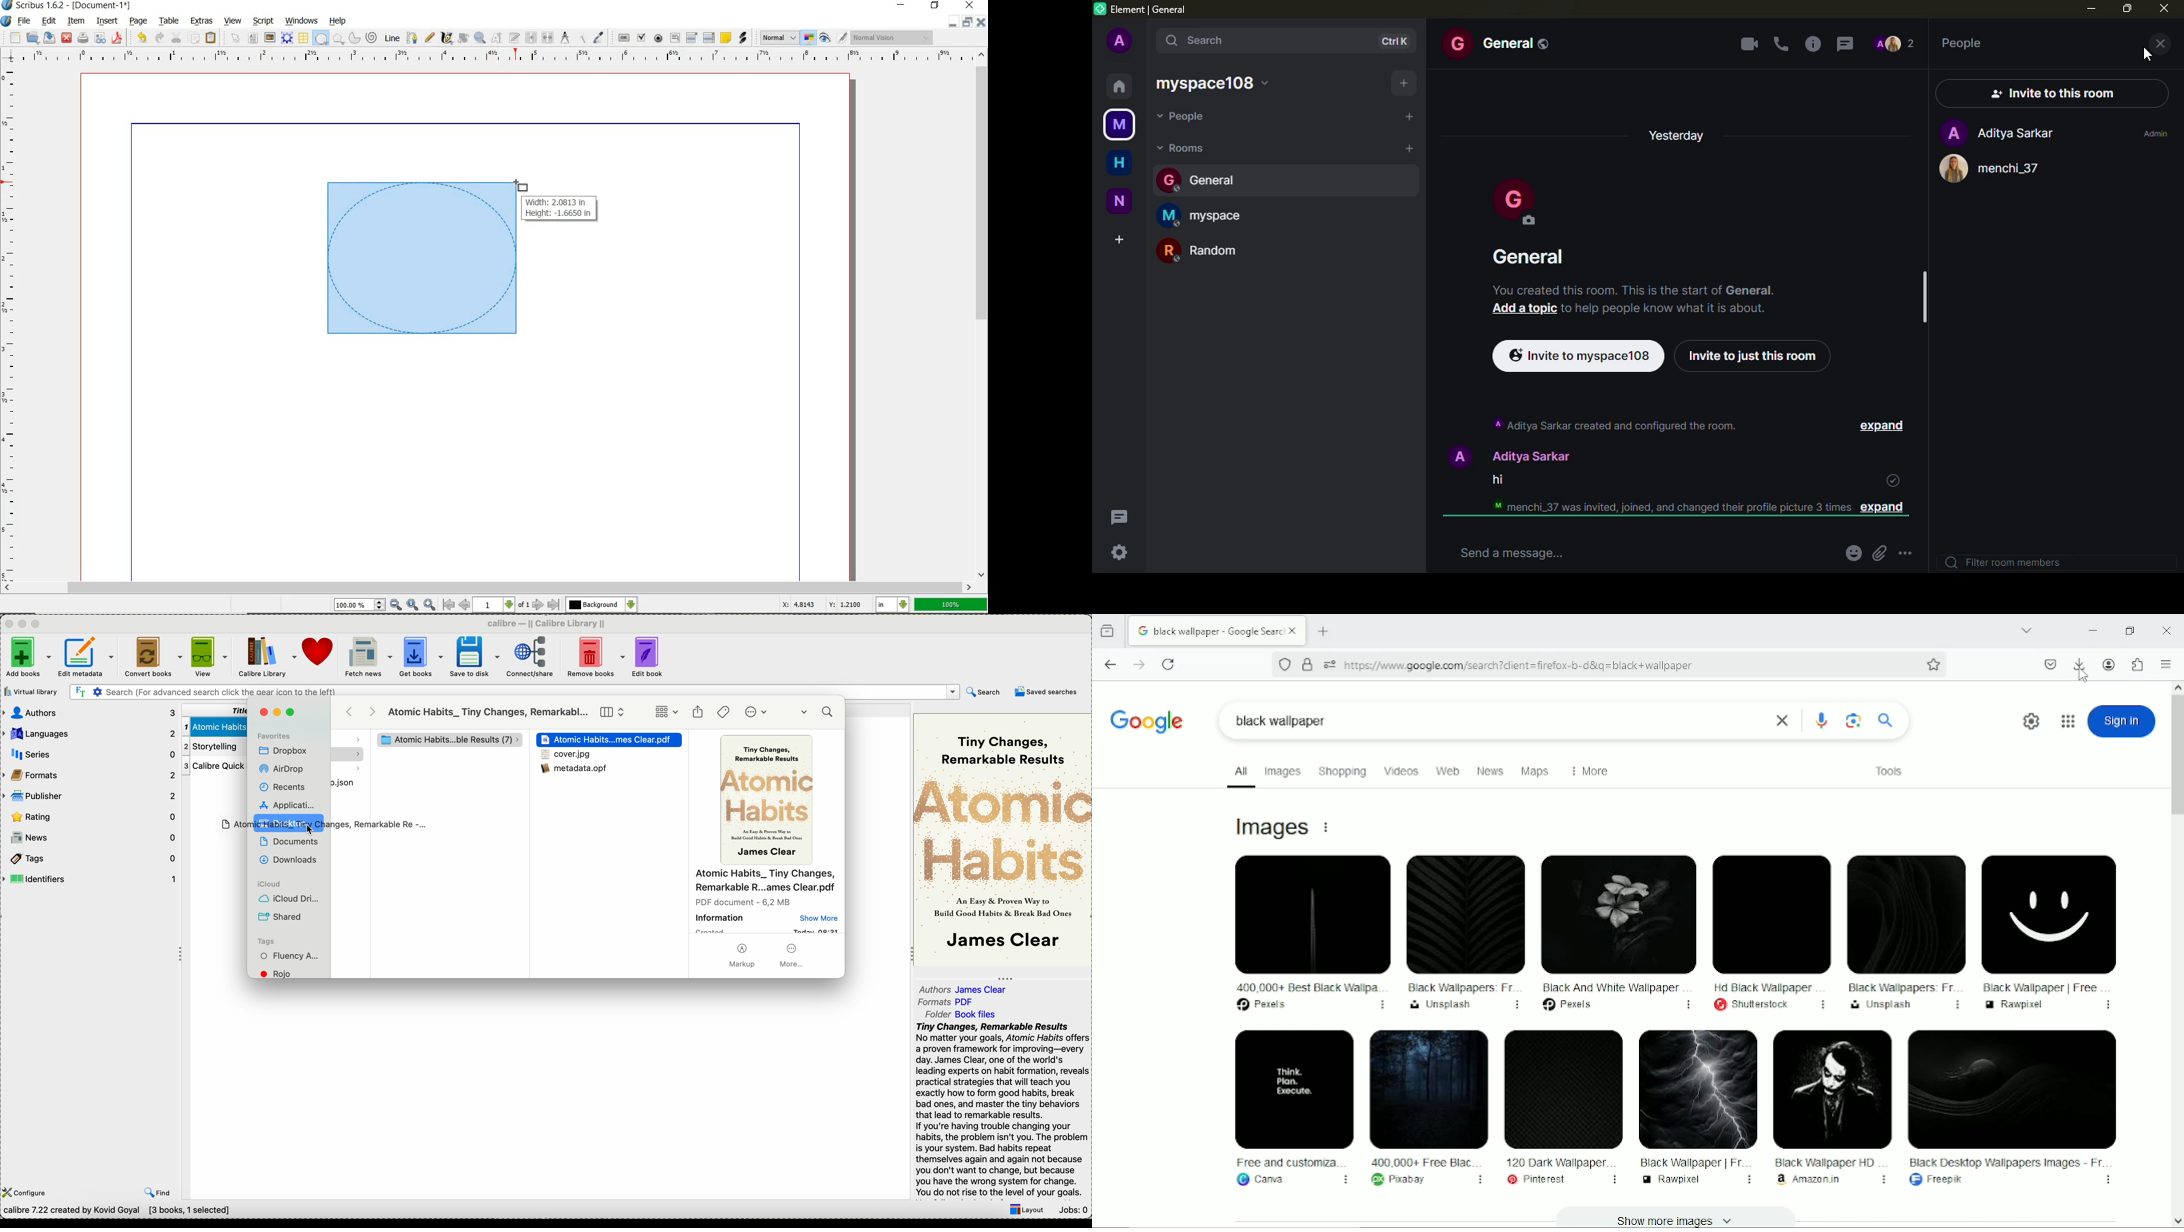 The width and height of the screenshot is (2184, 1232). I want to click on sign in, so click(2121, 722).